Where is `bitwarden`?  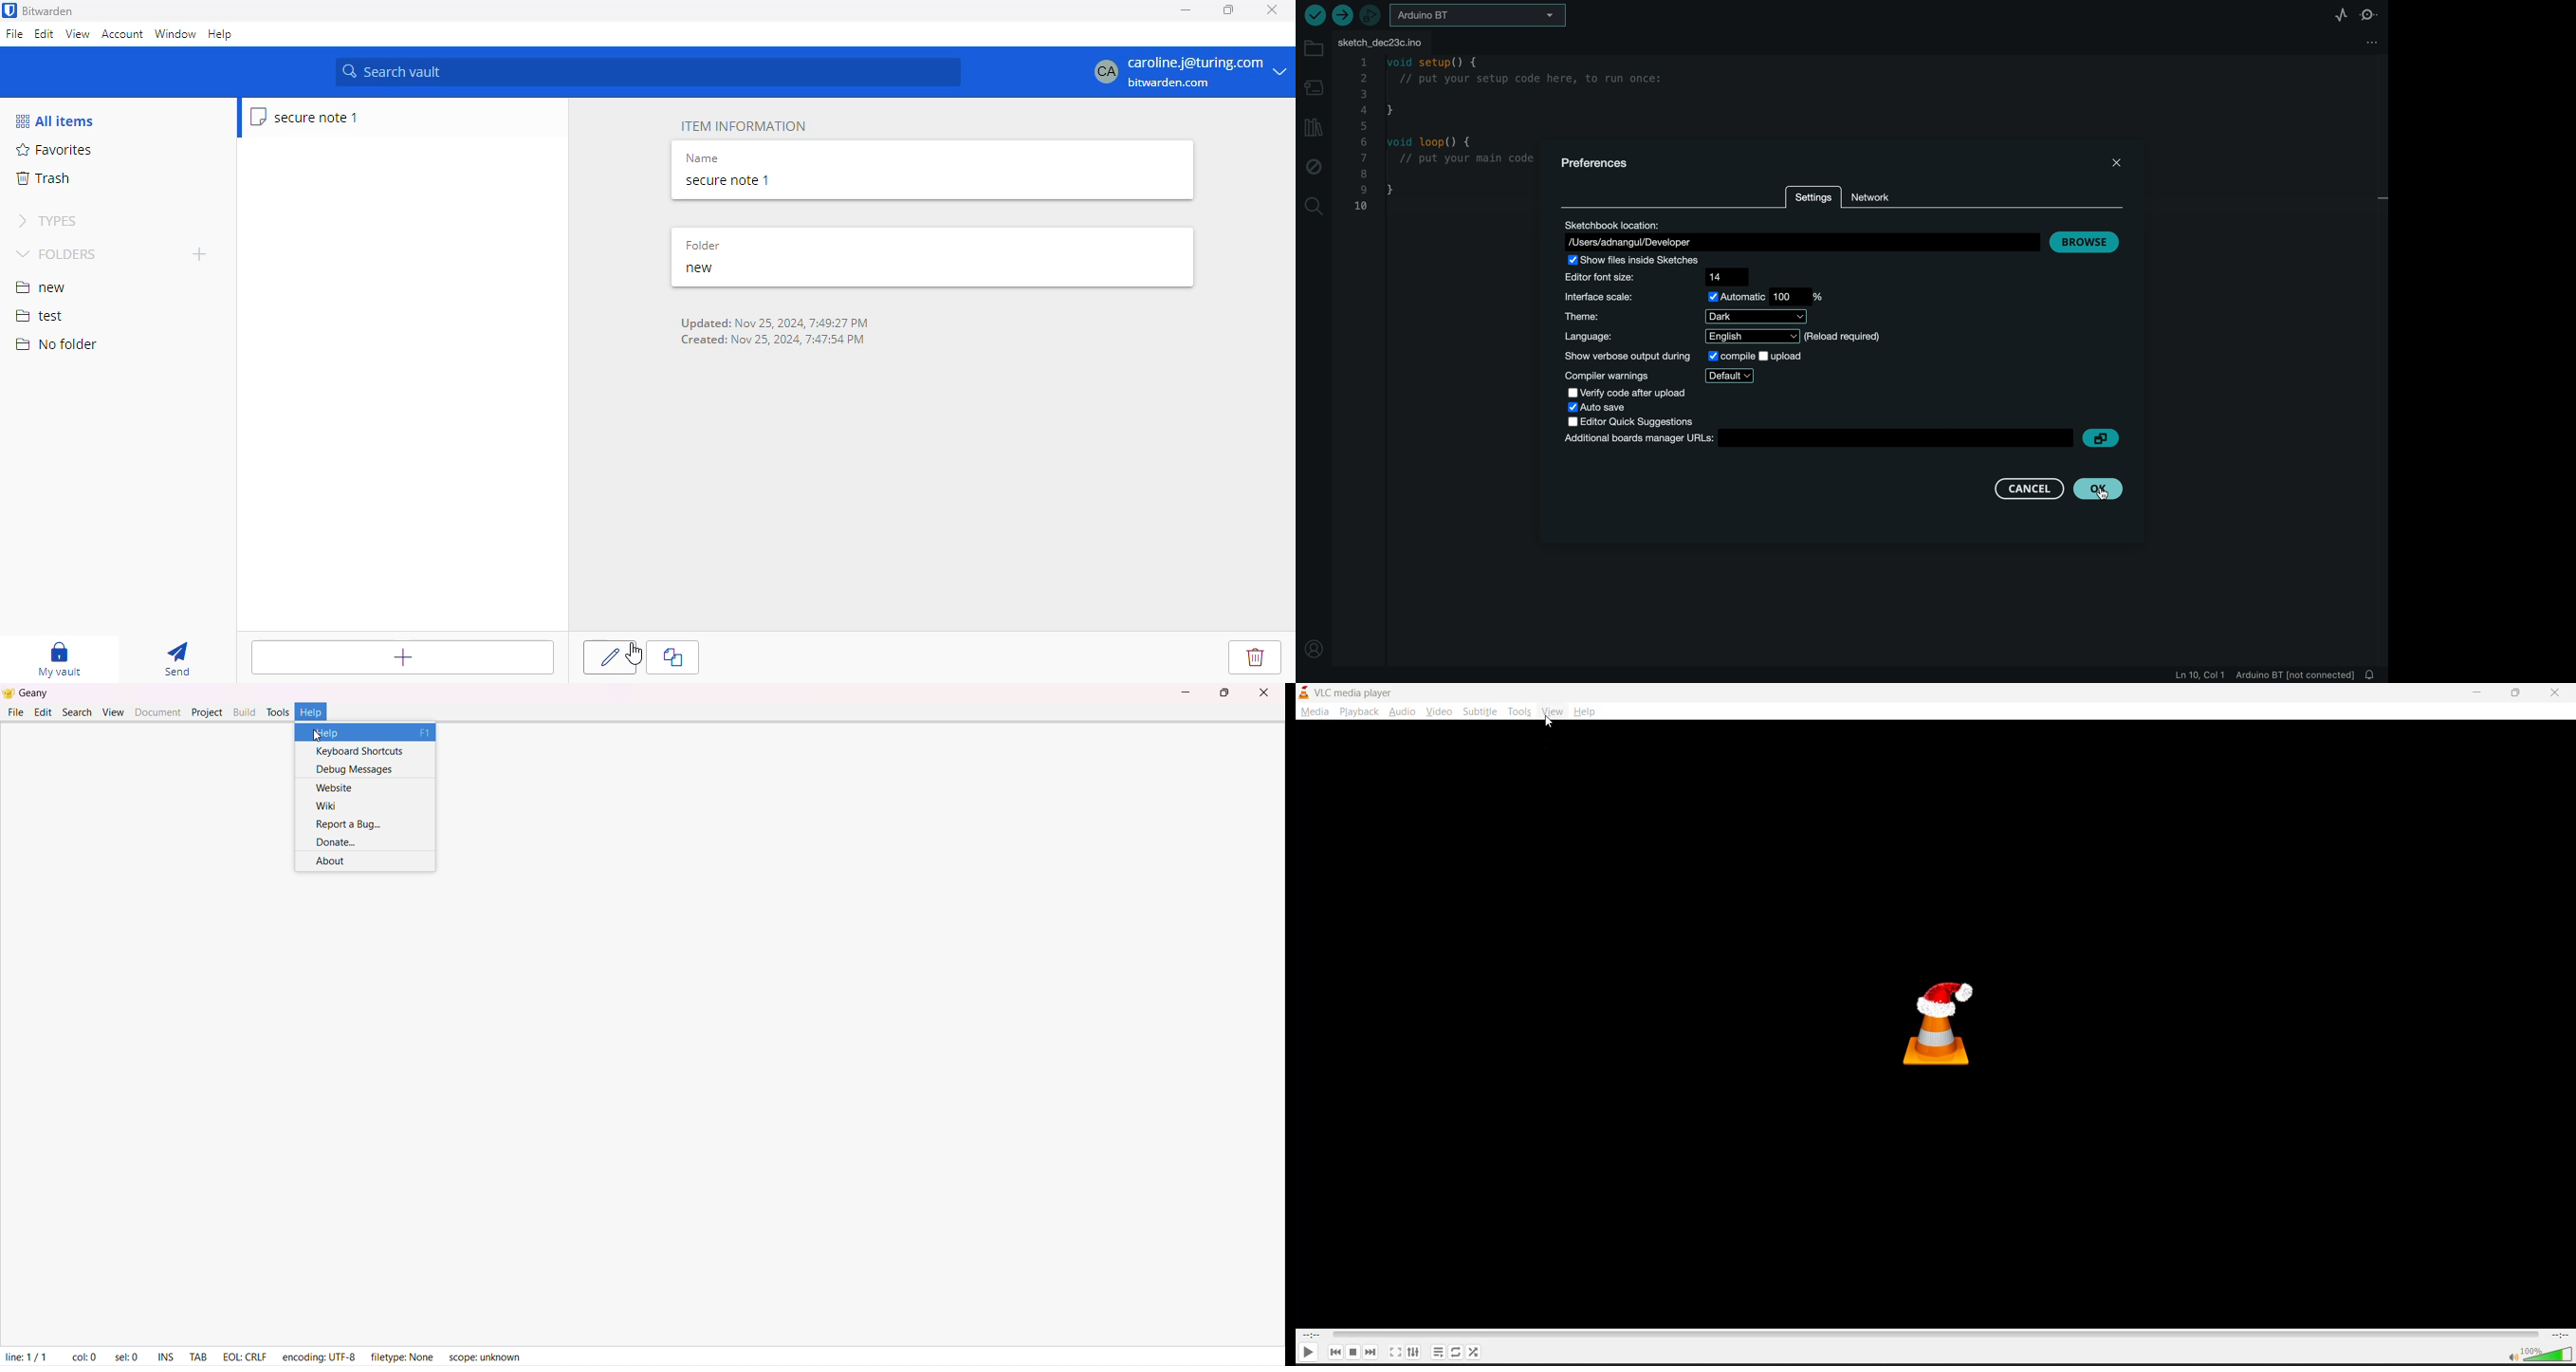 bitwarden is located at coordinates (48, 11).